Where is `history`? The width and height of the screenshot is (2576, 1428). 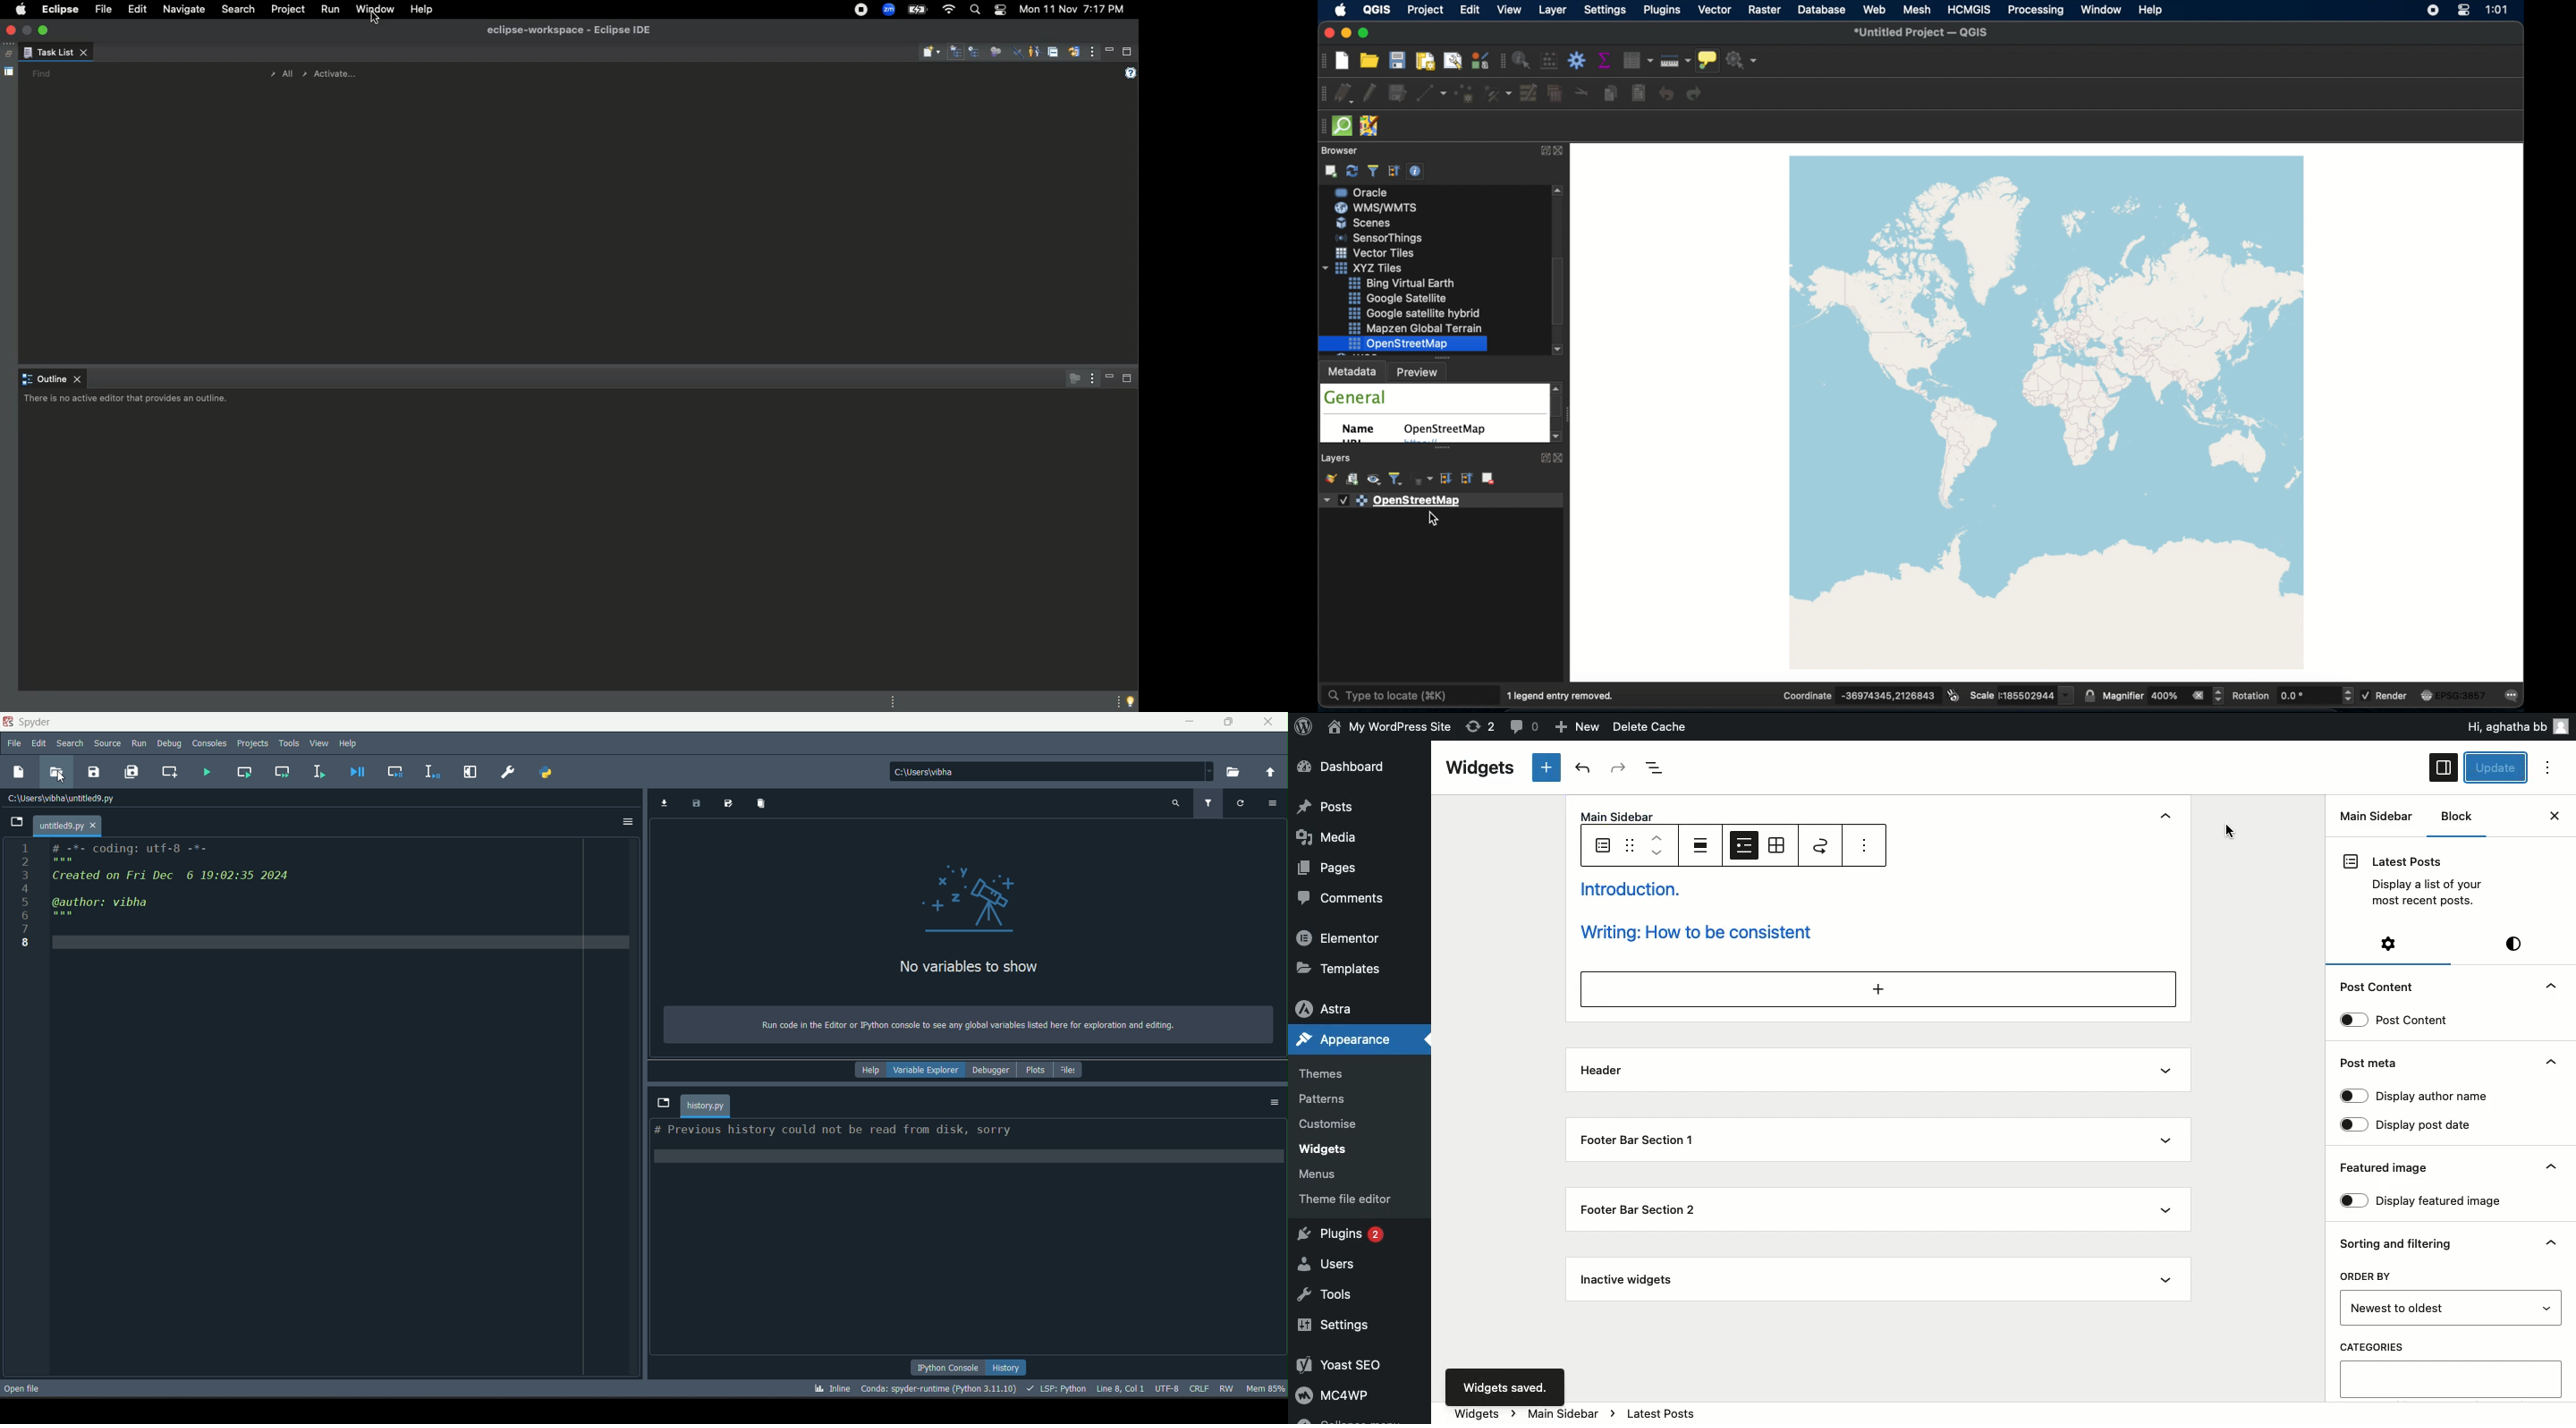
history is located at coordinates (1008, 1367).